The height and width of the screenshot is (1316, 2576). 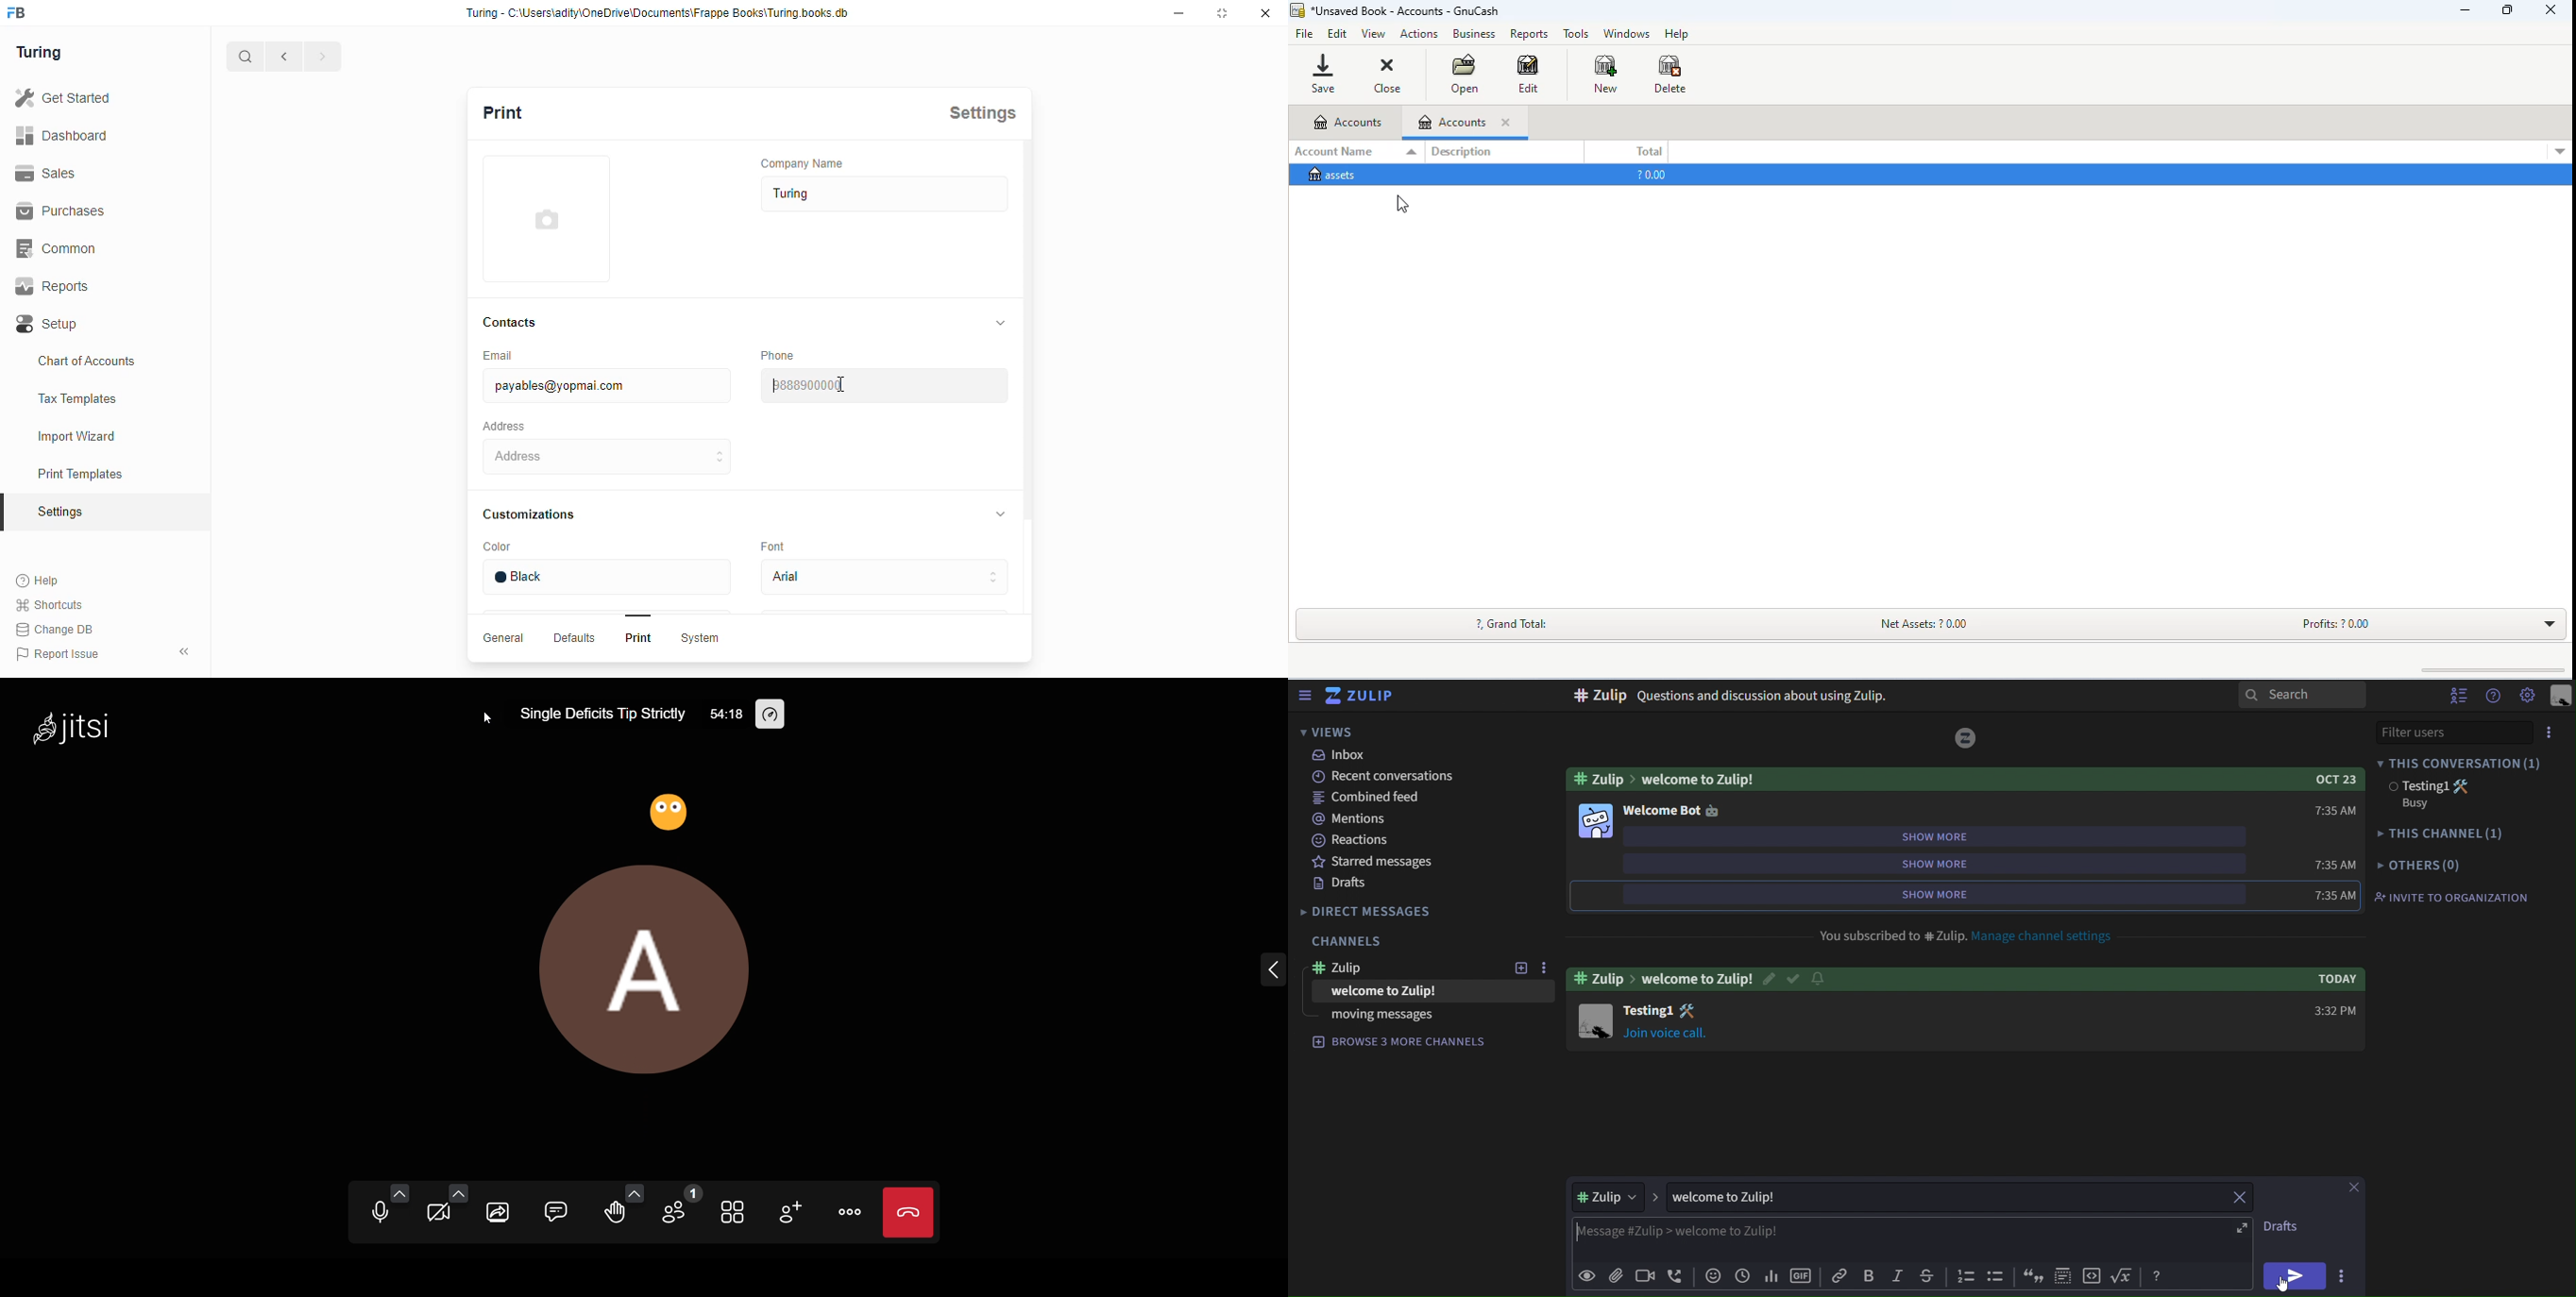 I want to click on , so click(x=1596, y=822).